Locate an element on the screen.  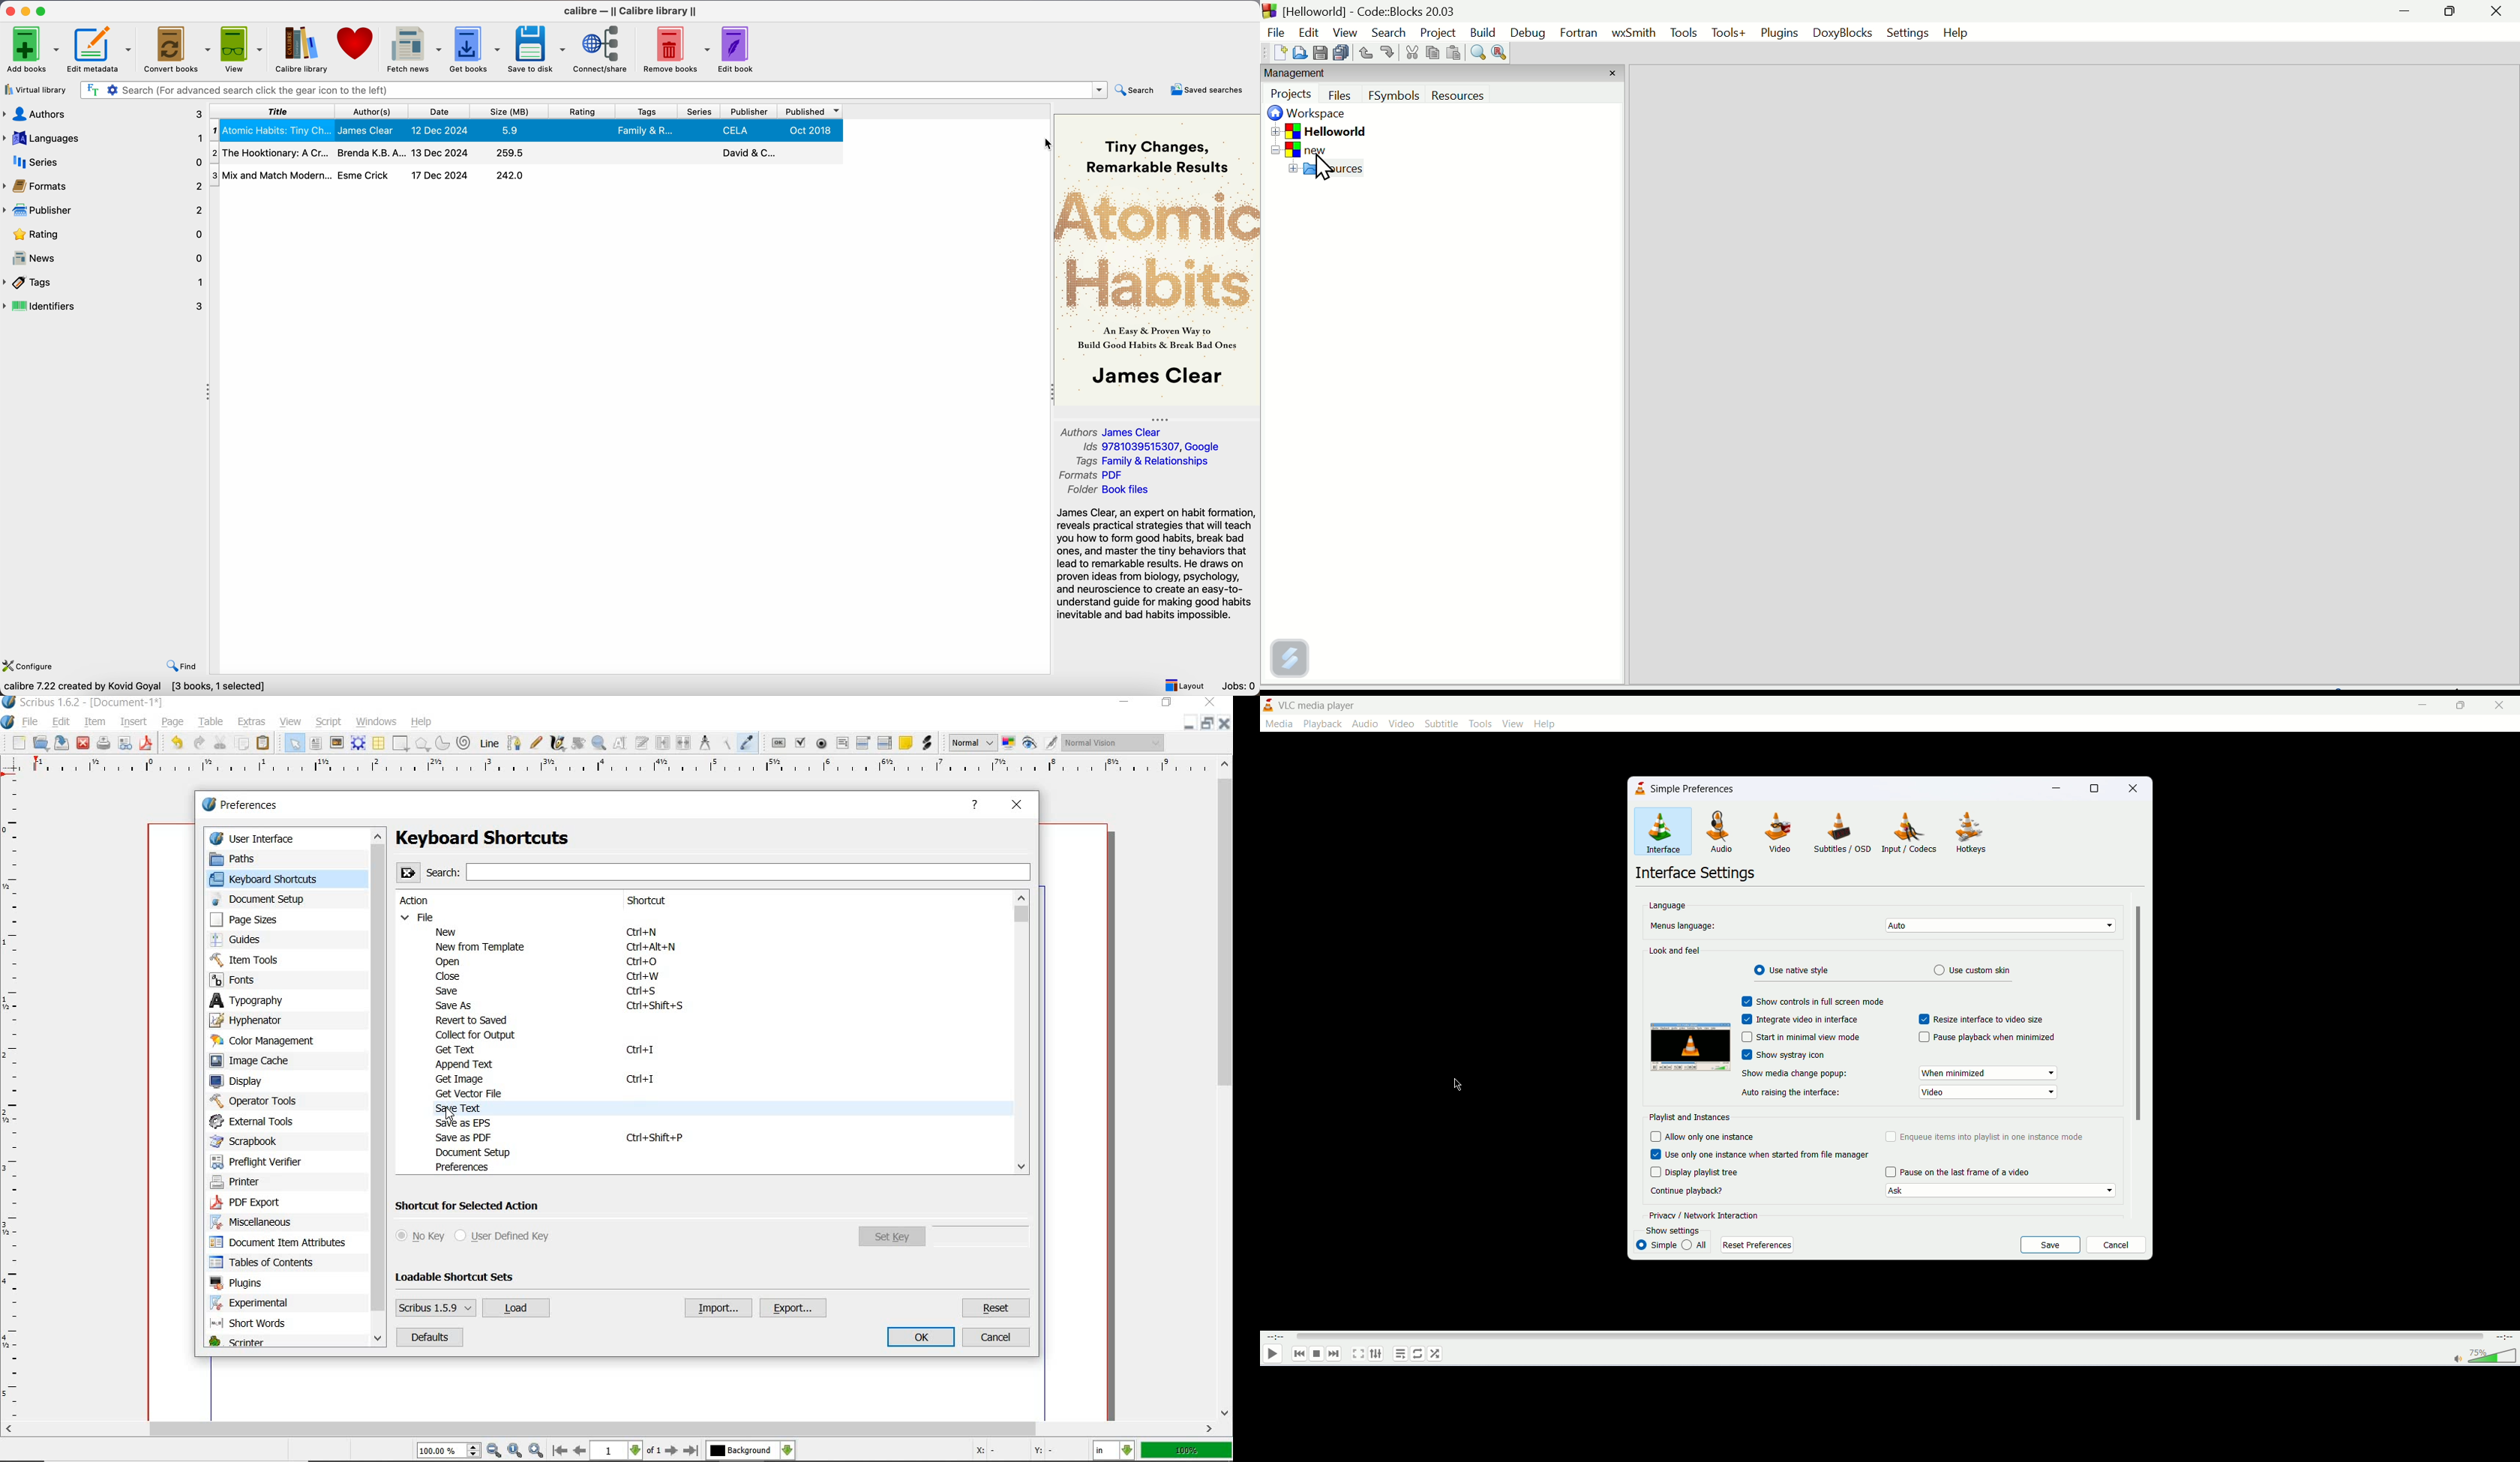
next track is located at coordinates (1334, 1354).